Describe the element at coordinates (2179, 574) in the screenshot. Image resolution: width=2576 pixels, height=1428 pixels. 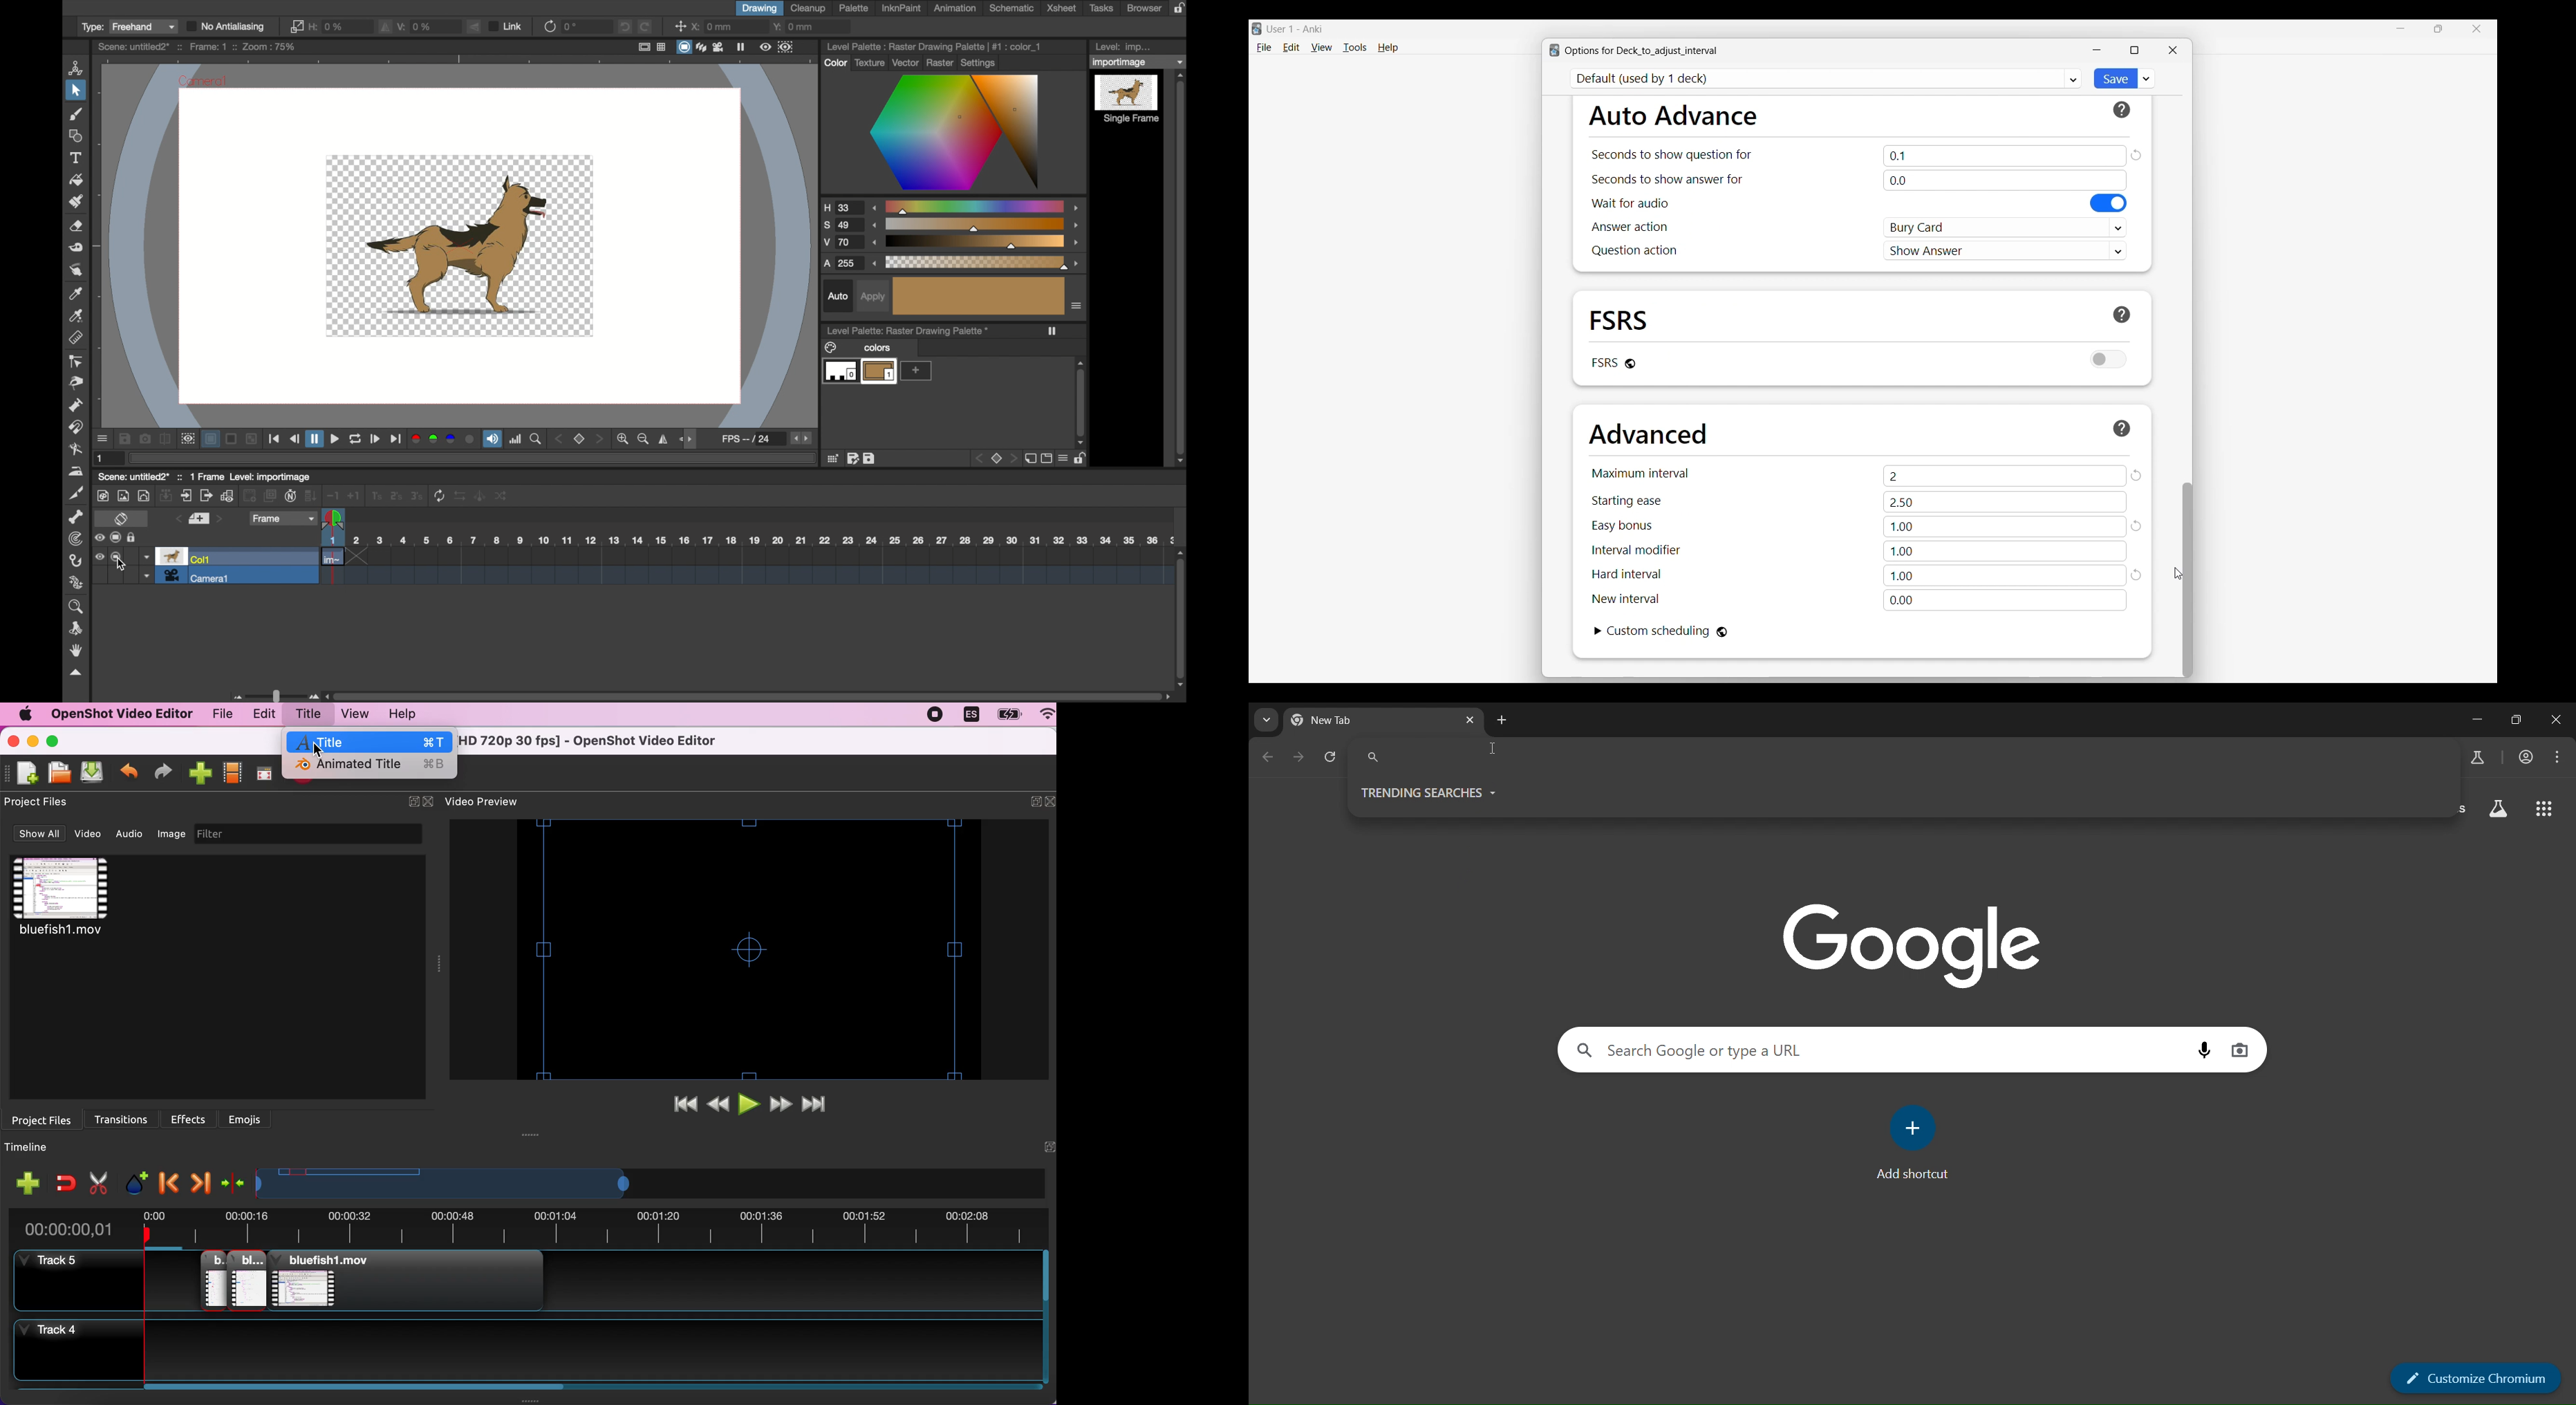
I see `Cursor position unchanged after dragging vertical slide bar` at that location.